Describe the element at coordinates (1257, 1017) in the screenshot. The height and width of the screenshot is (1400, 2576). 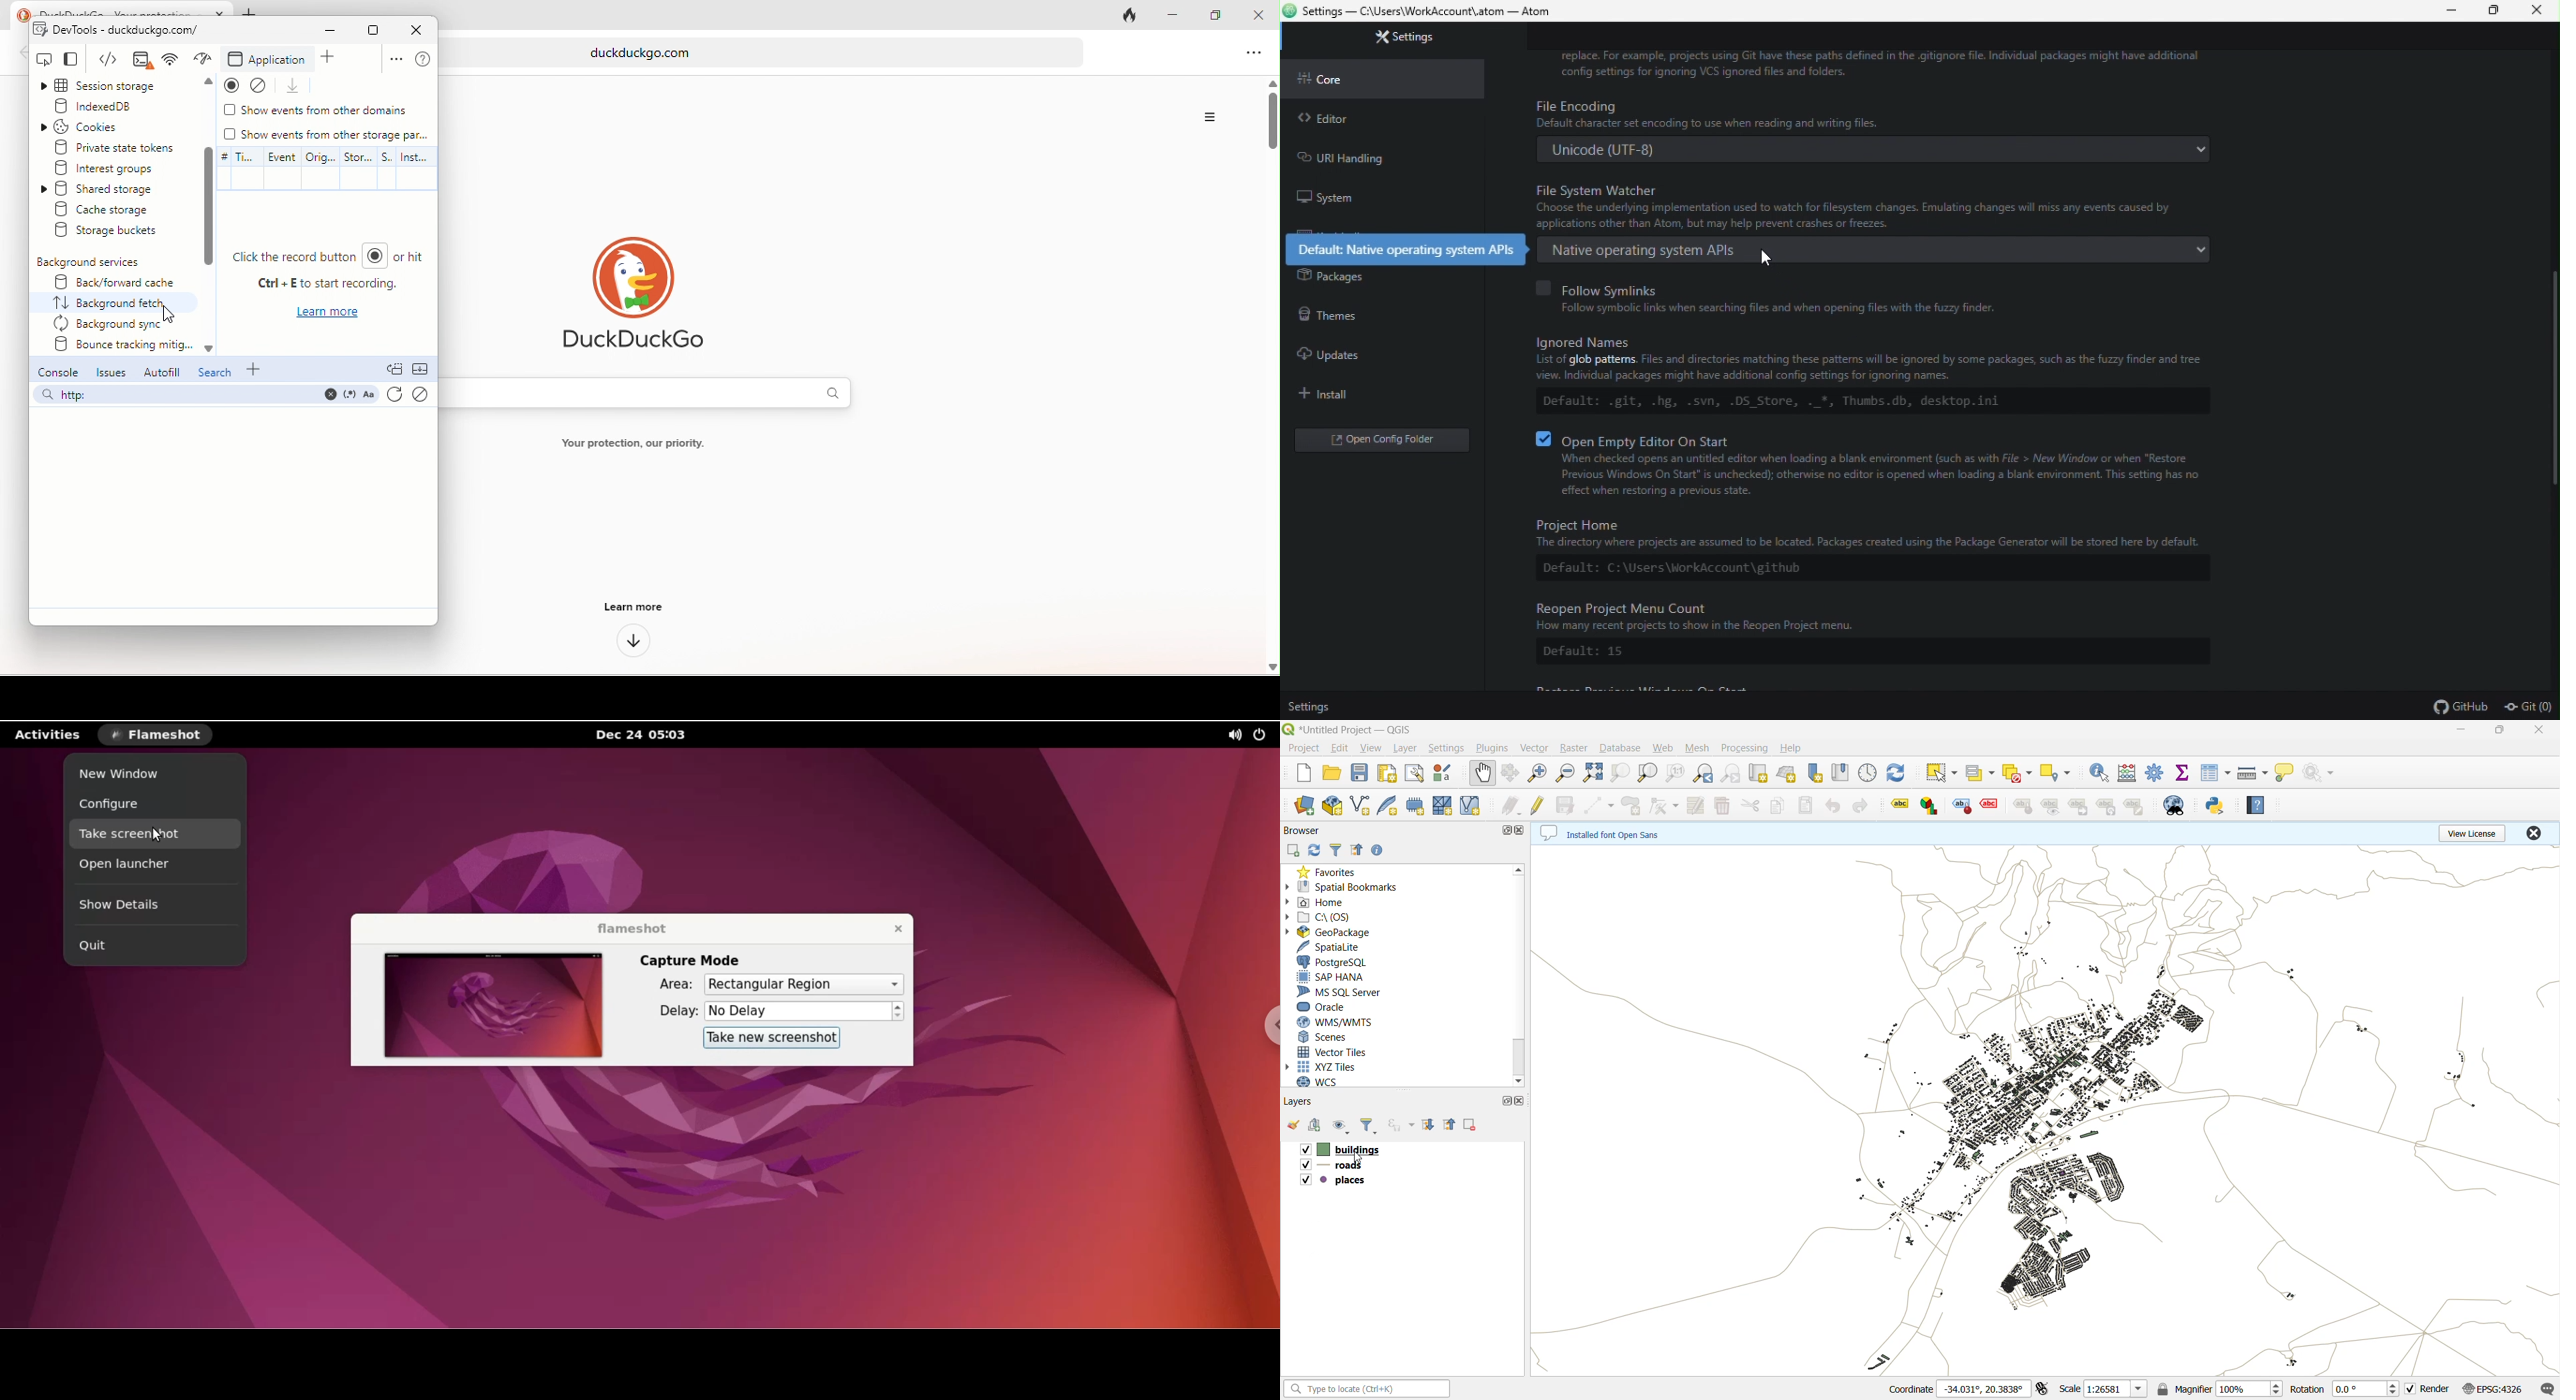
I see `chrome options` at that location.